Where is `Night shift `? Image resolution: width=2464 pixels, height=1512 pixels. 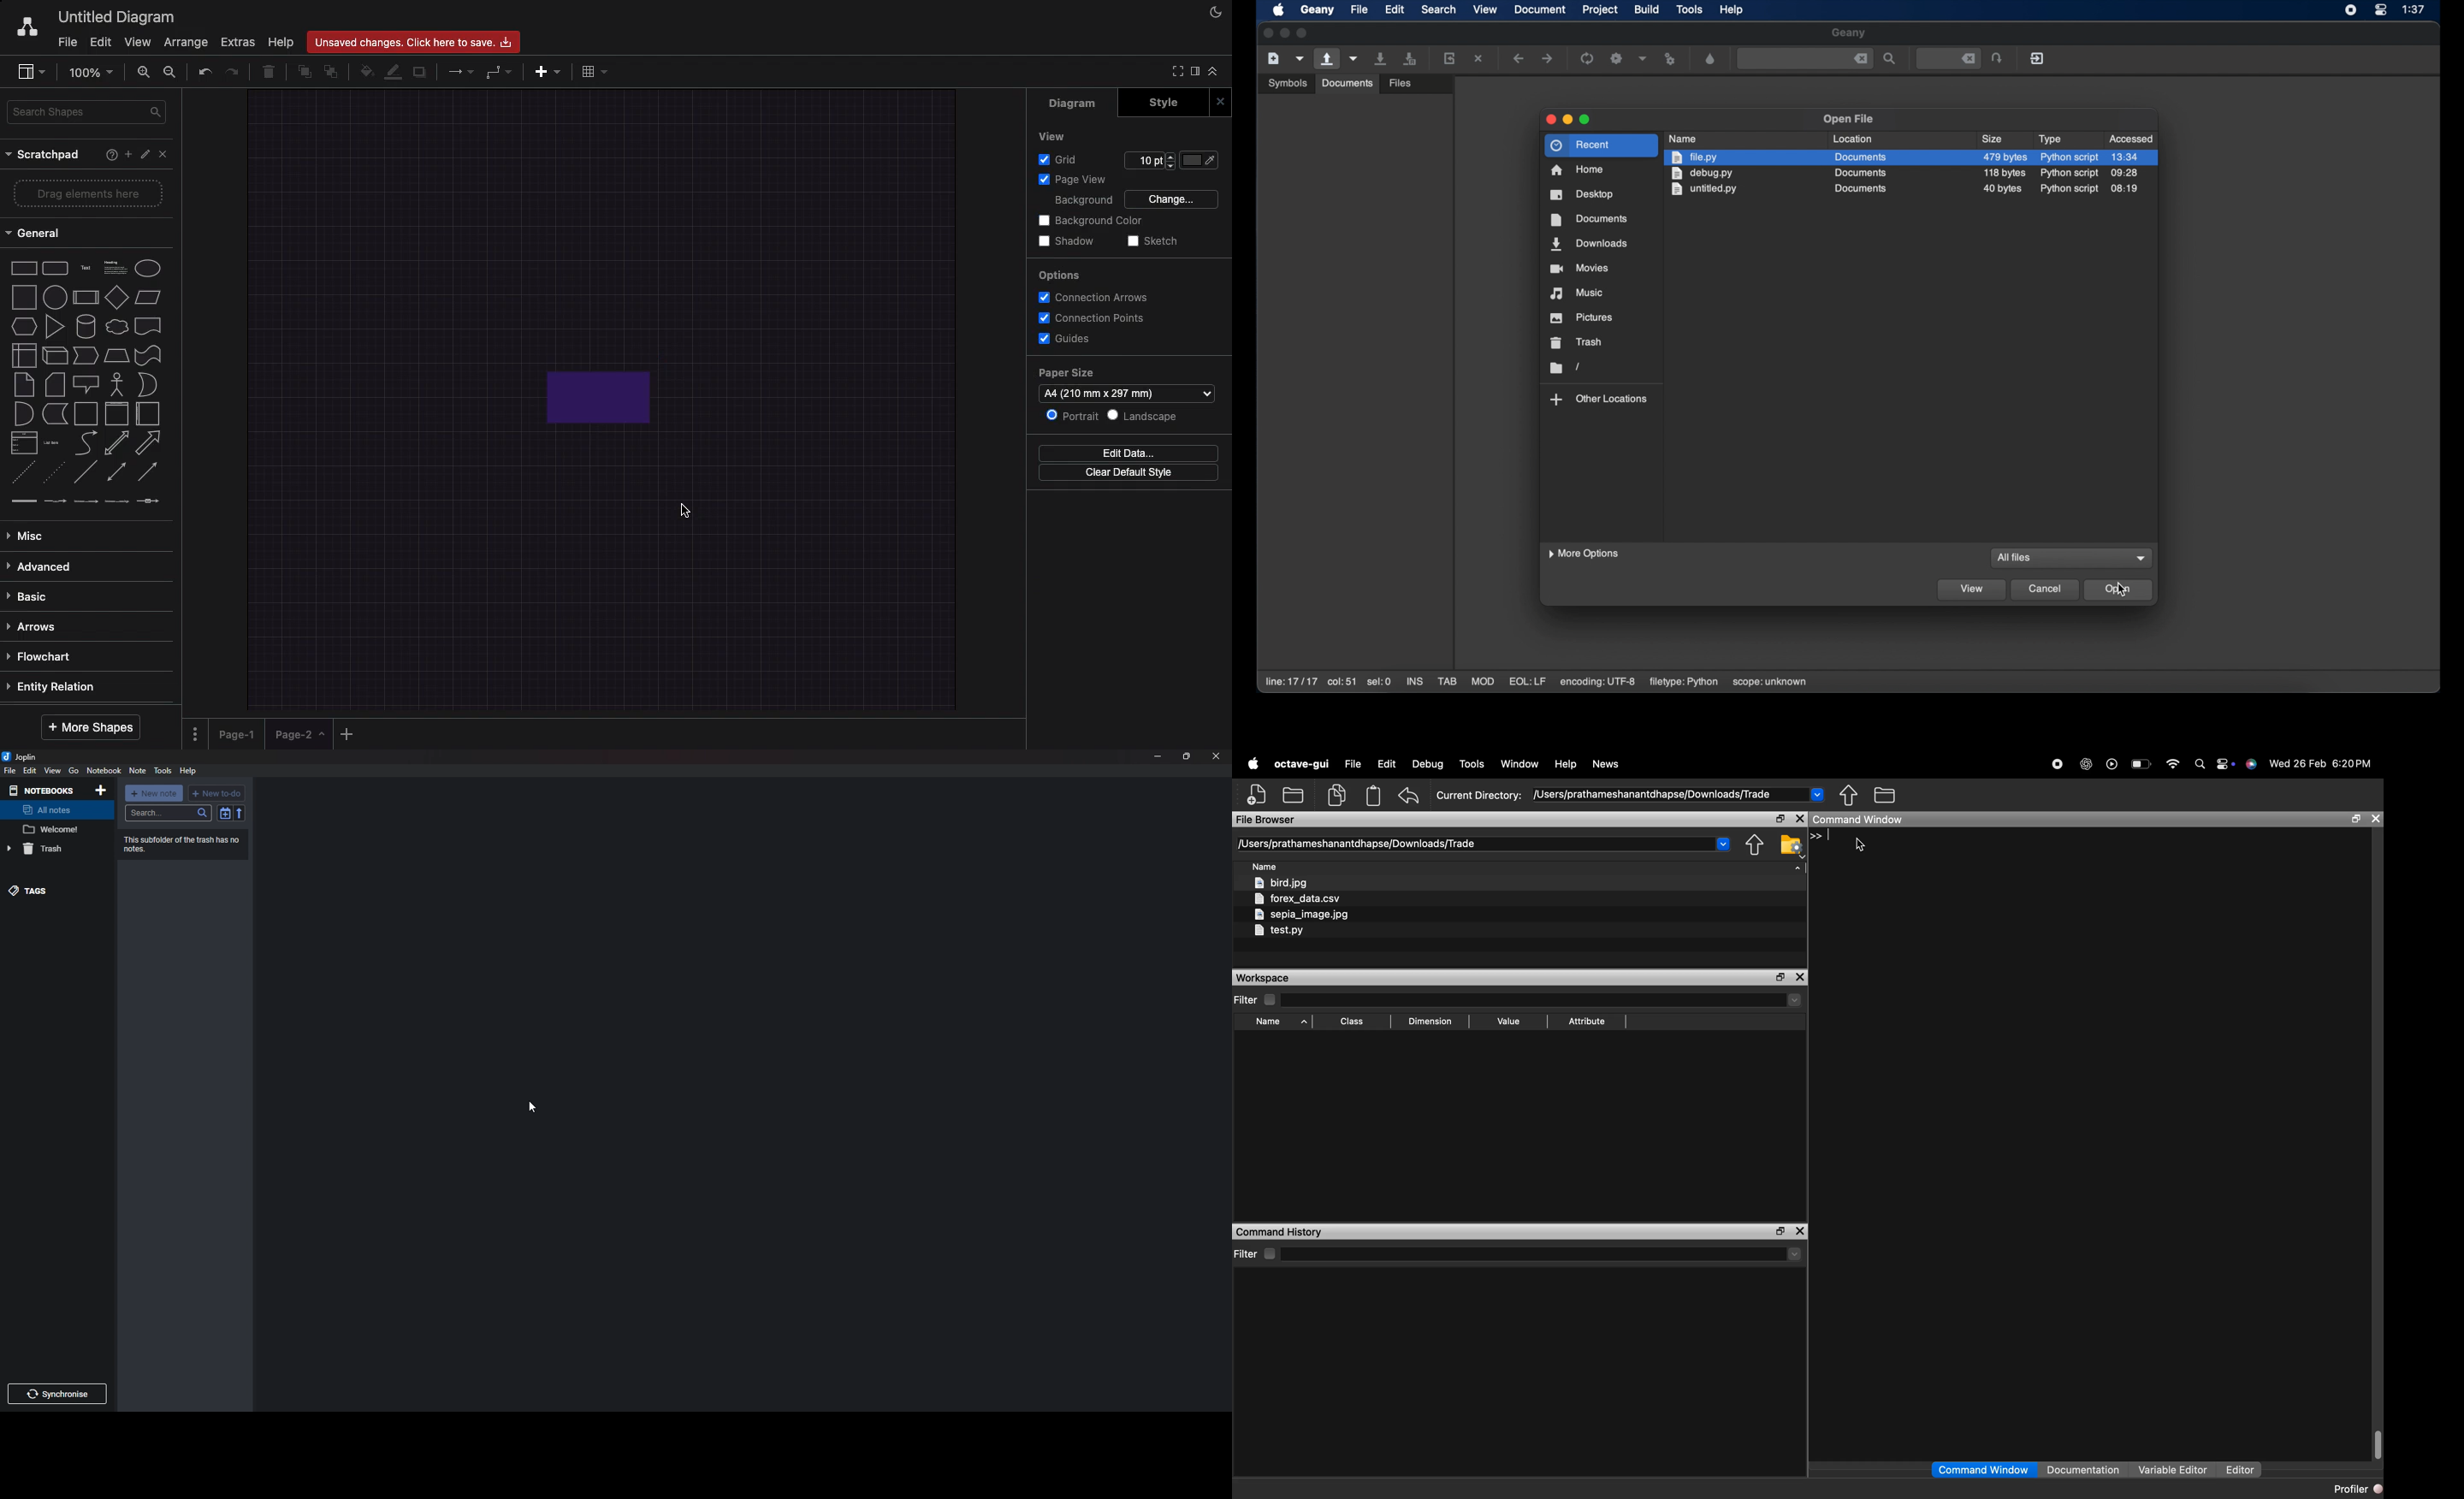
Night shift  is located at coordinates (1213, 13).